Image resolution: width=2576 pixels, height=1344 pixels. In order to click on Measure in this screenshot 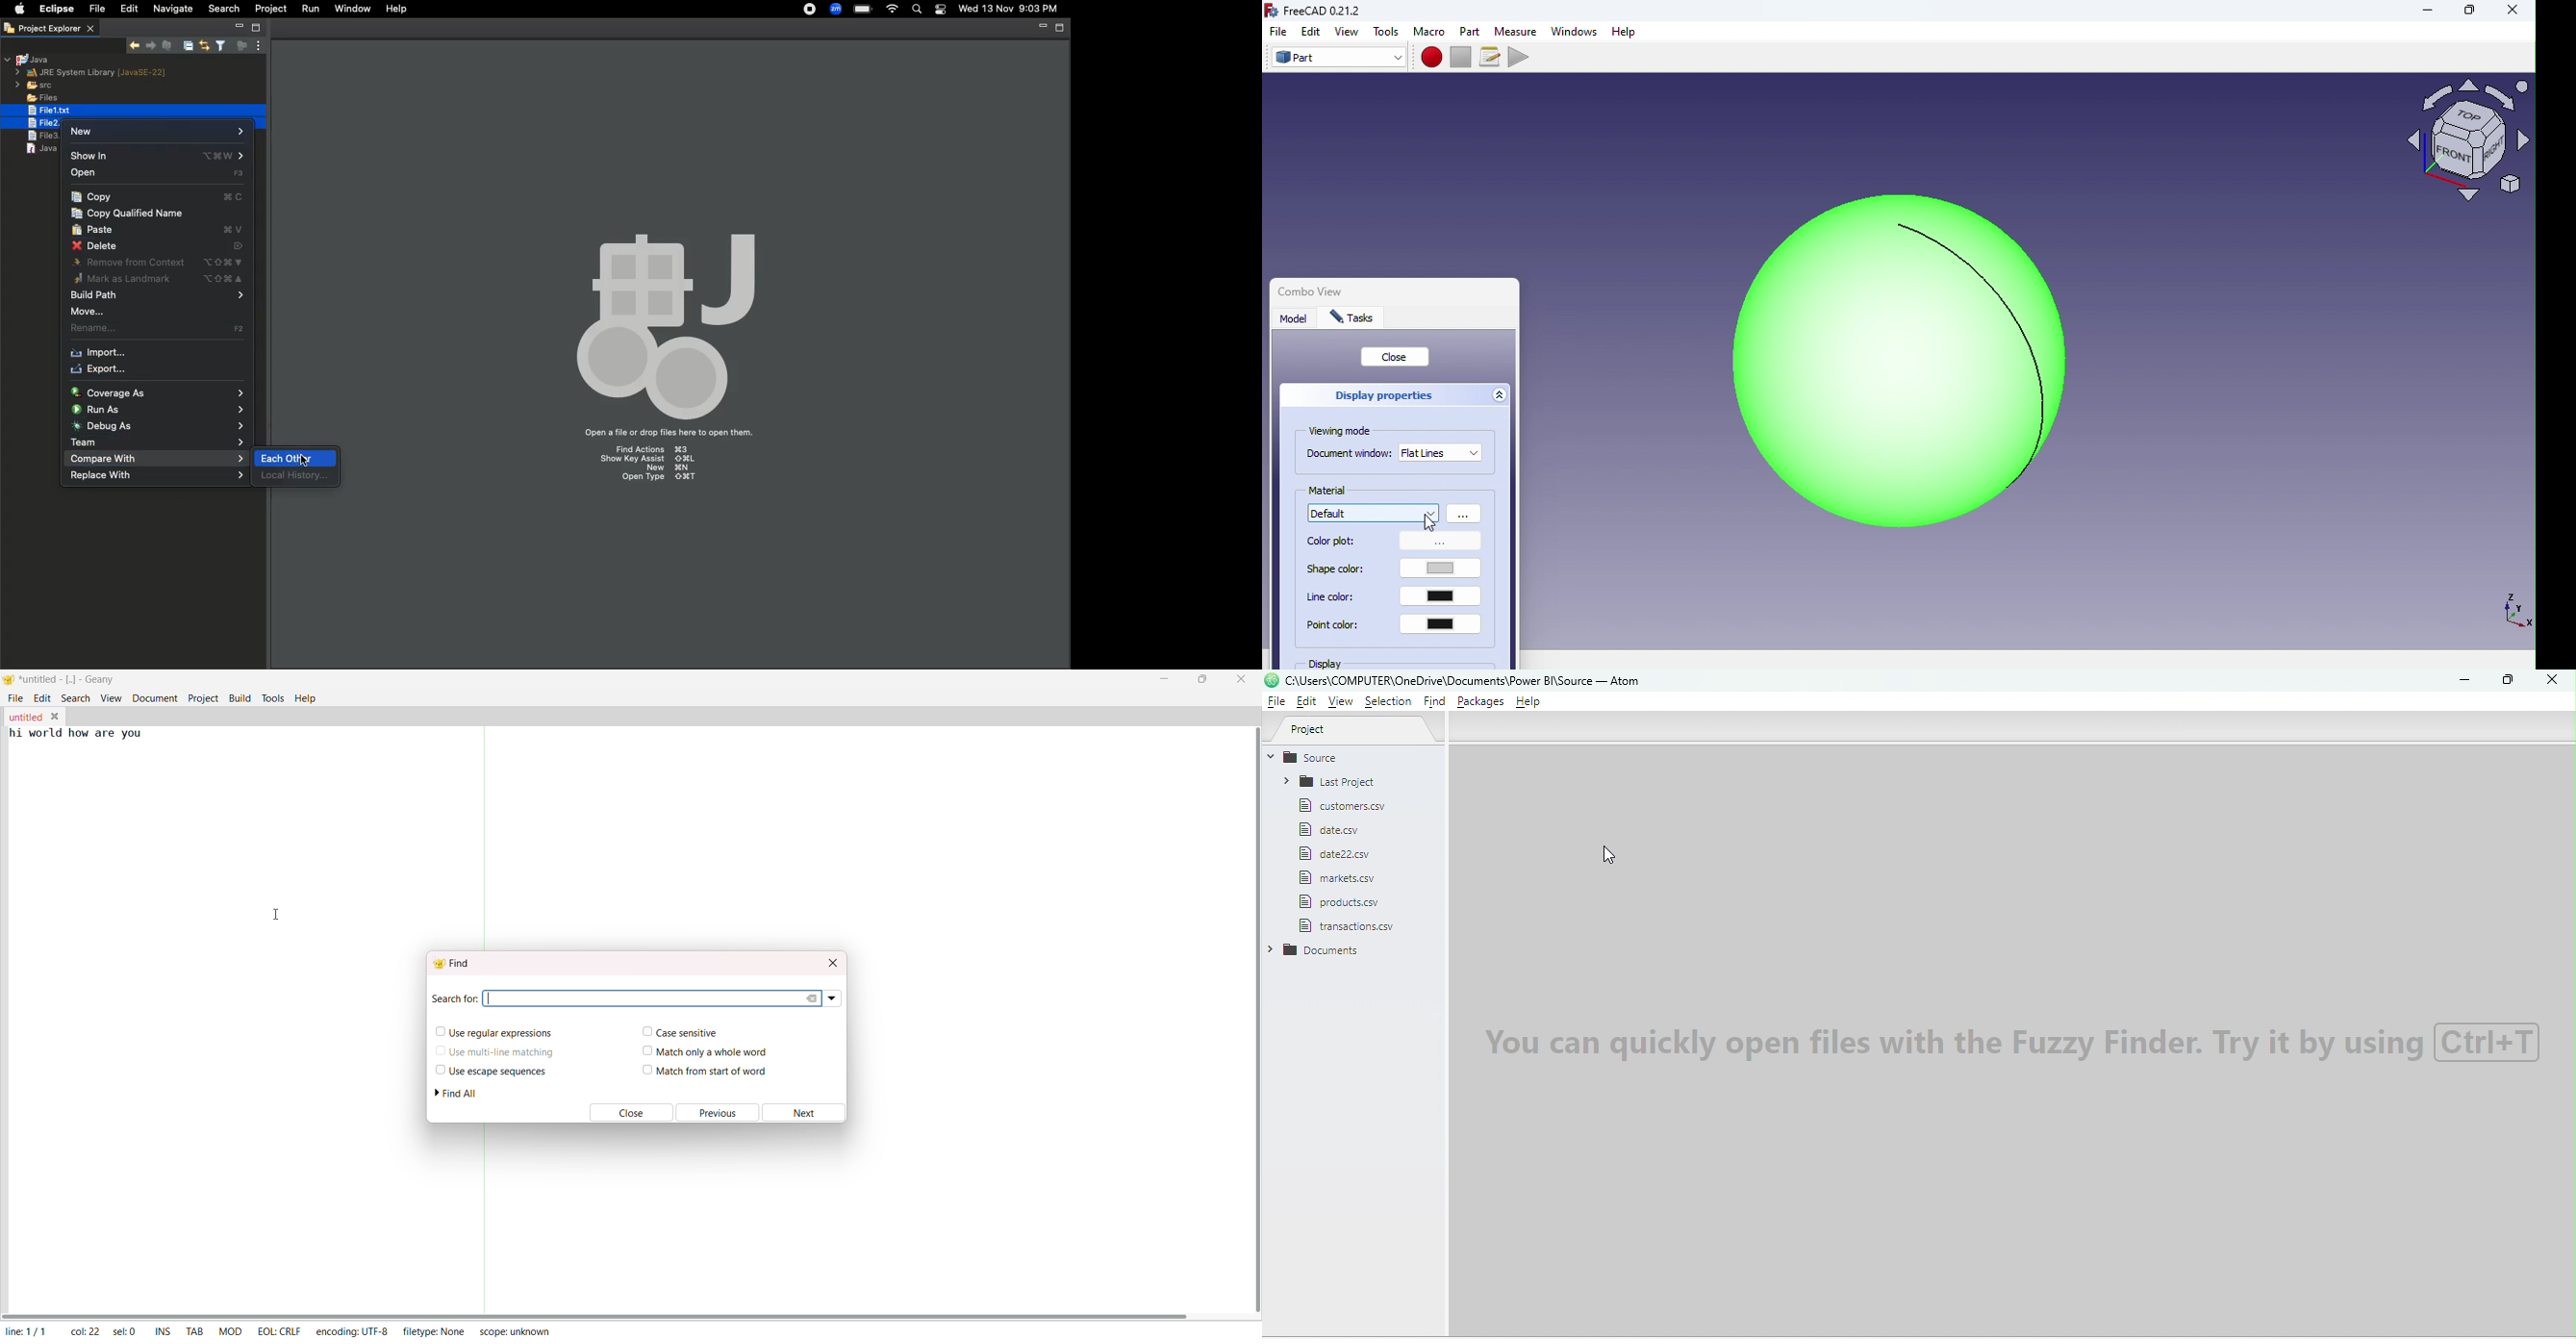, I will do `click(1515, 29)`.